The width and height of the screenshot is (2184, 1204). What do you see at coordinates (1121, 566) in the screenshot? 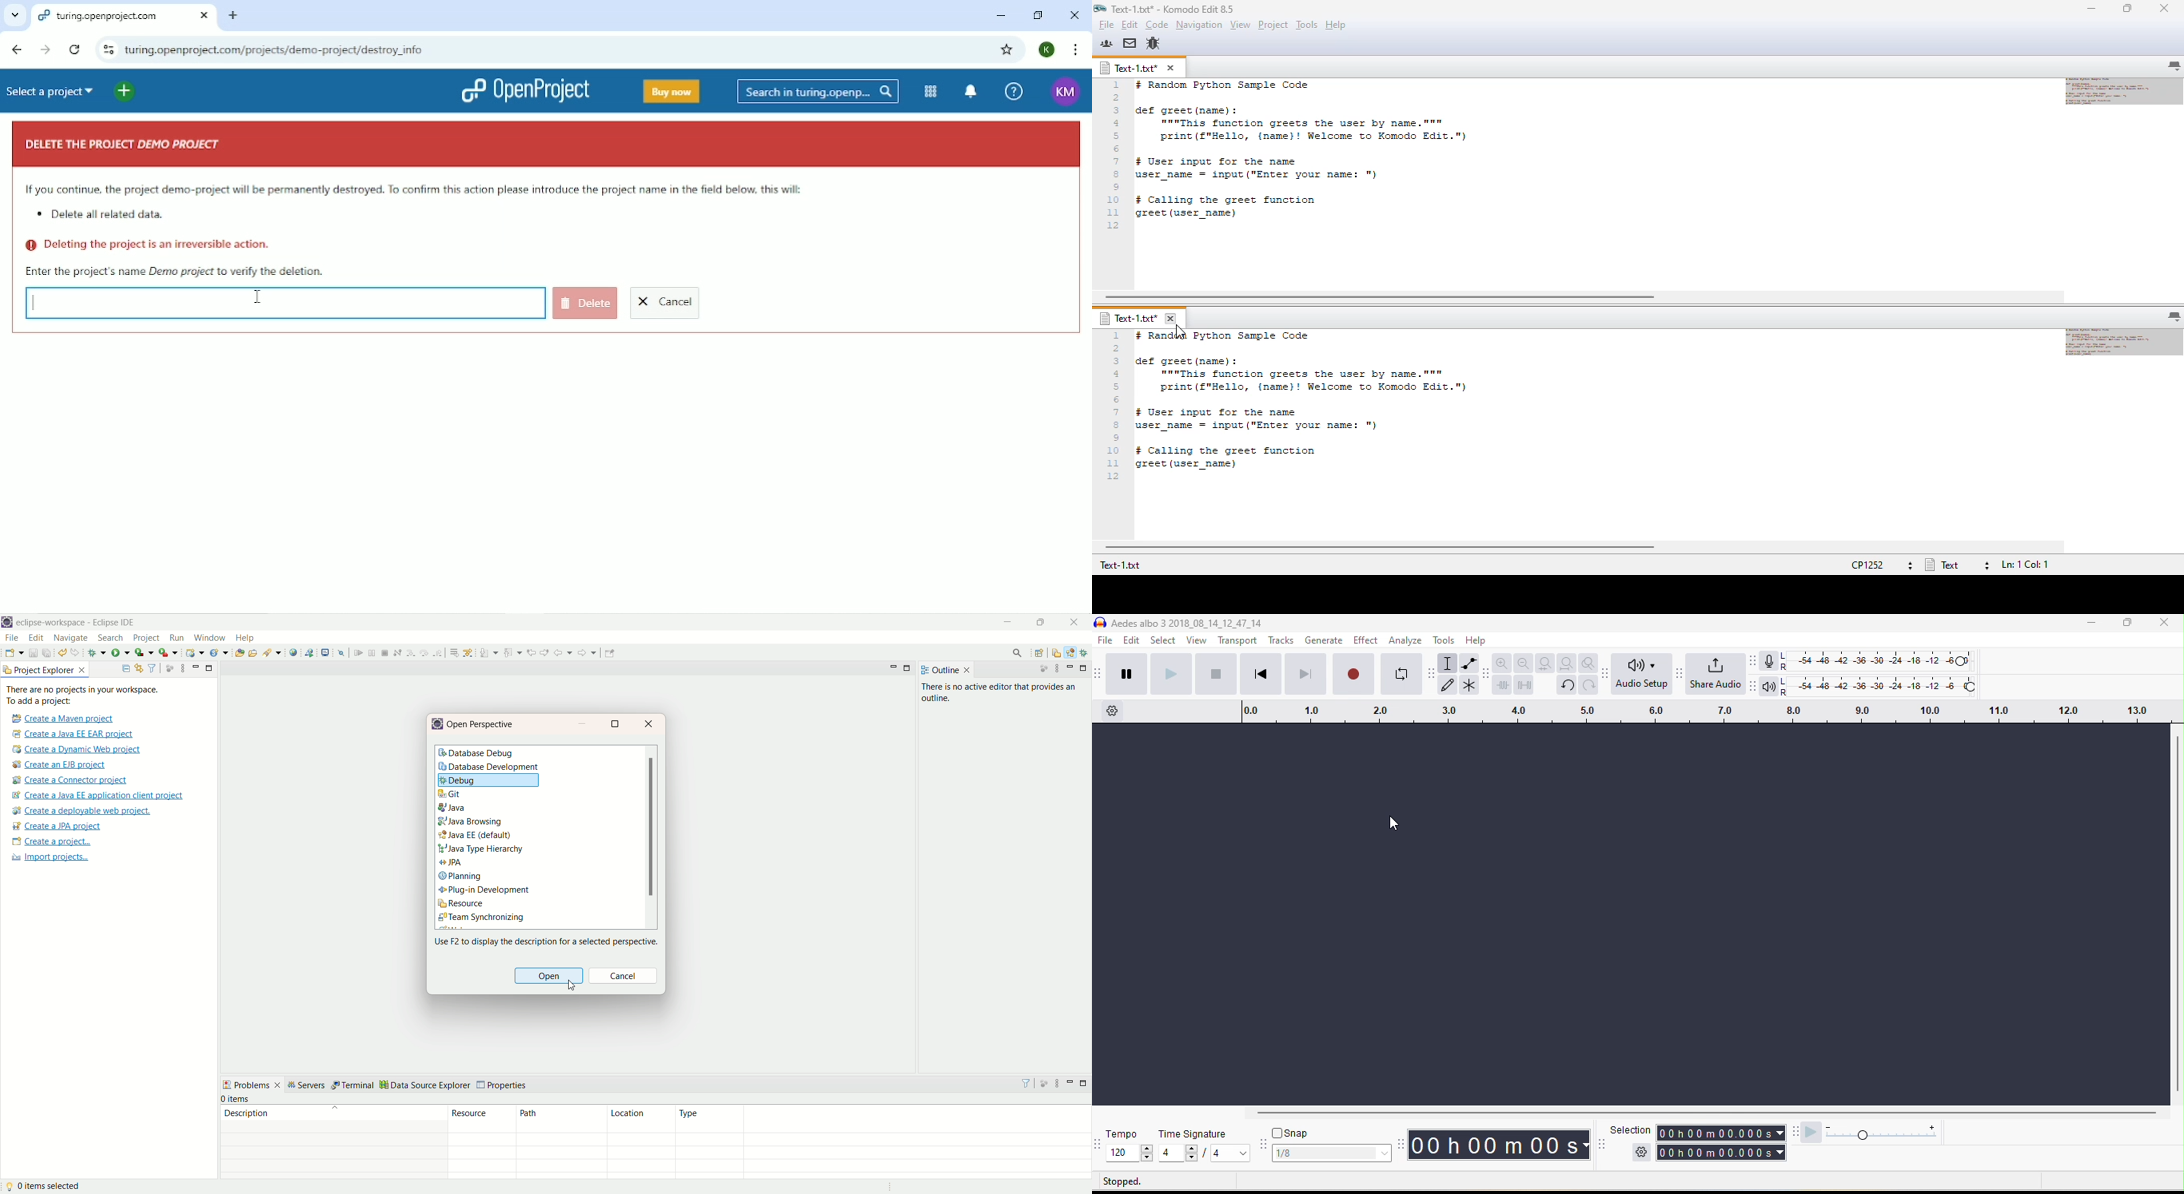
I see `text-1` at bounding box center [1121, 566].